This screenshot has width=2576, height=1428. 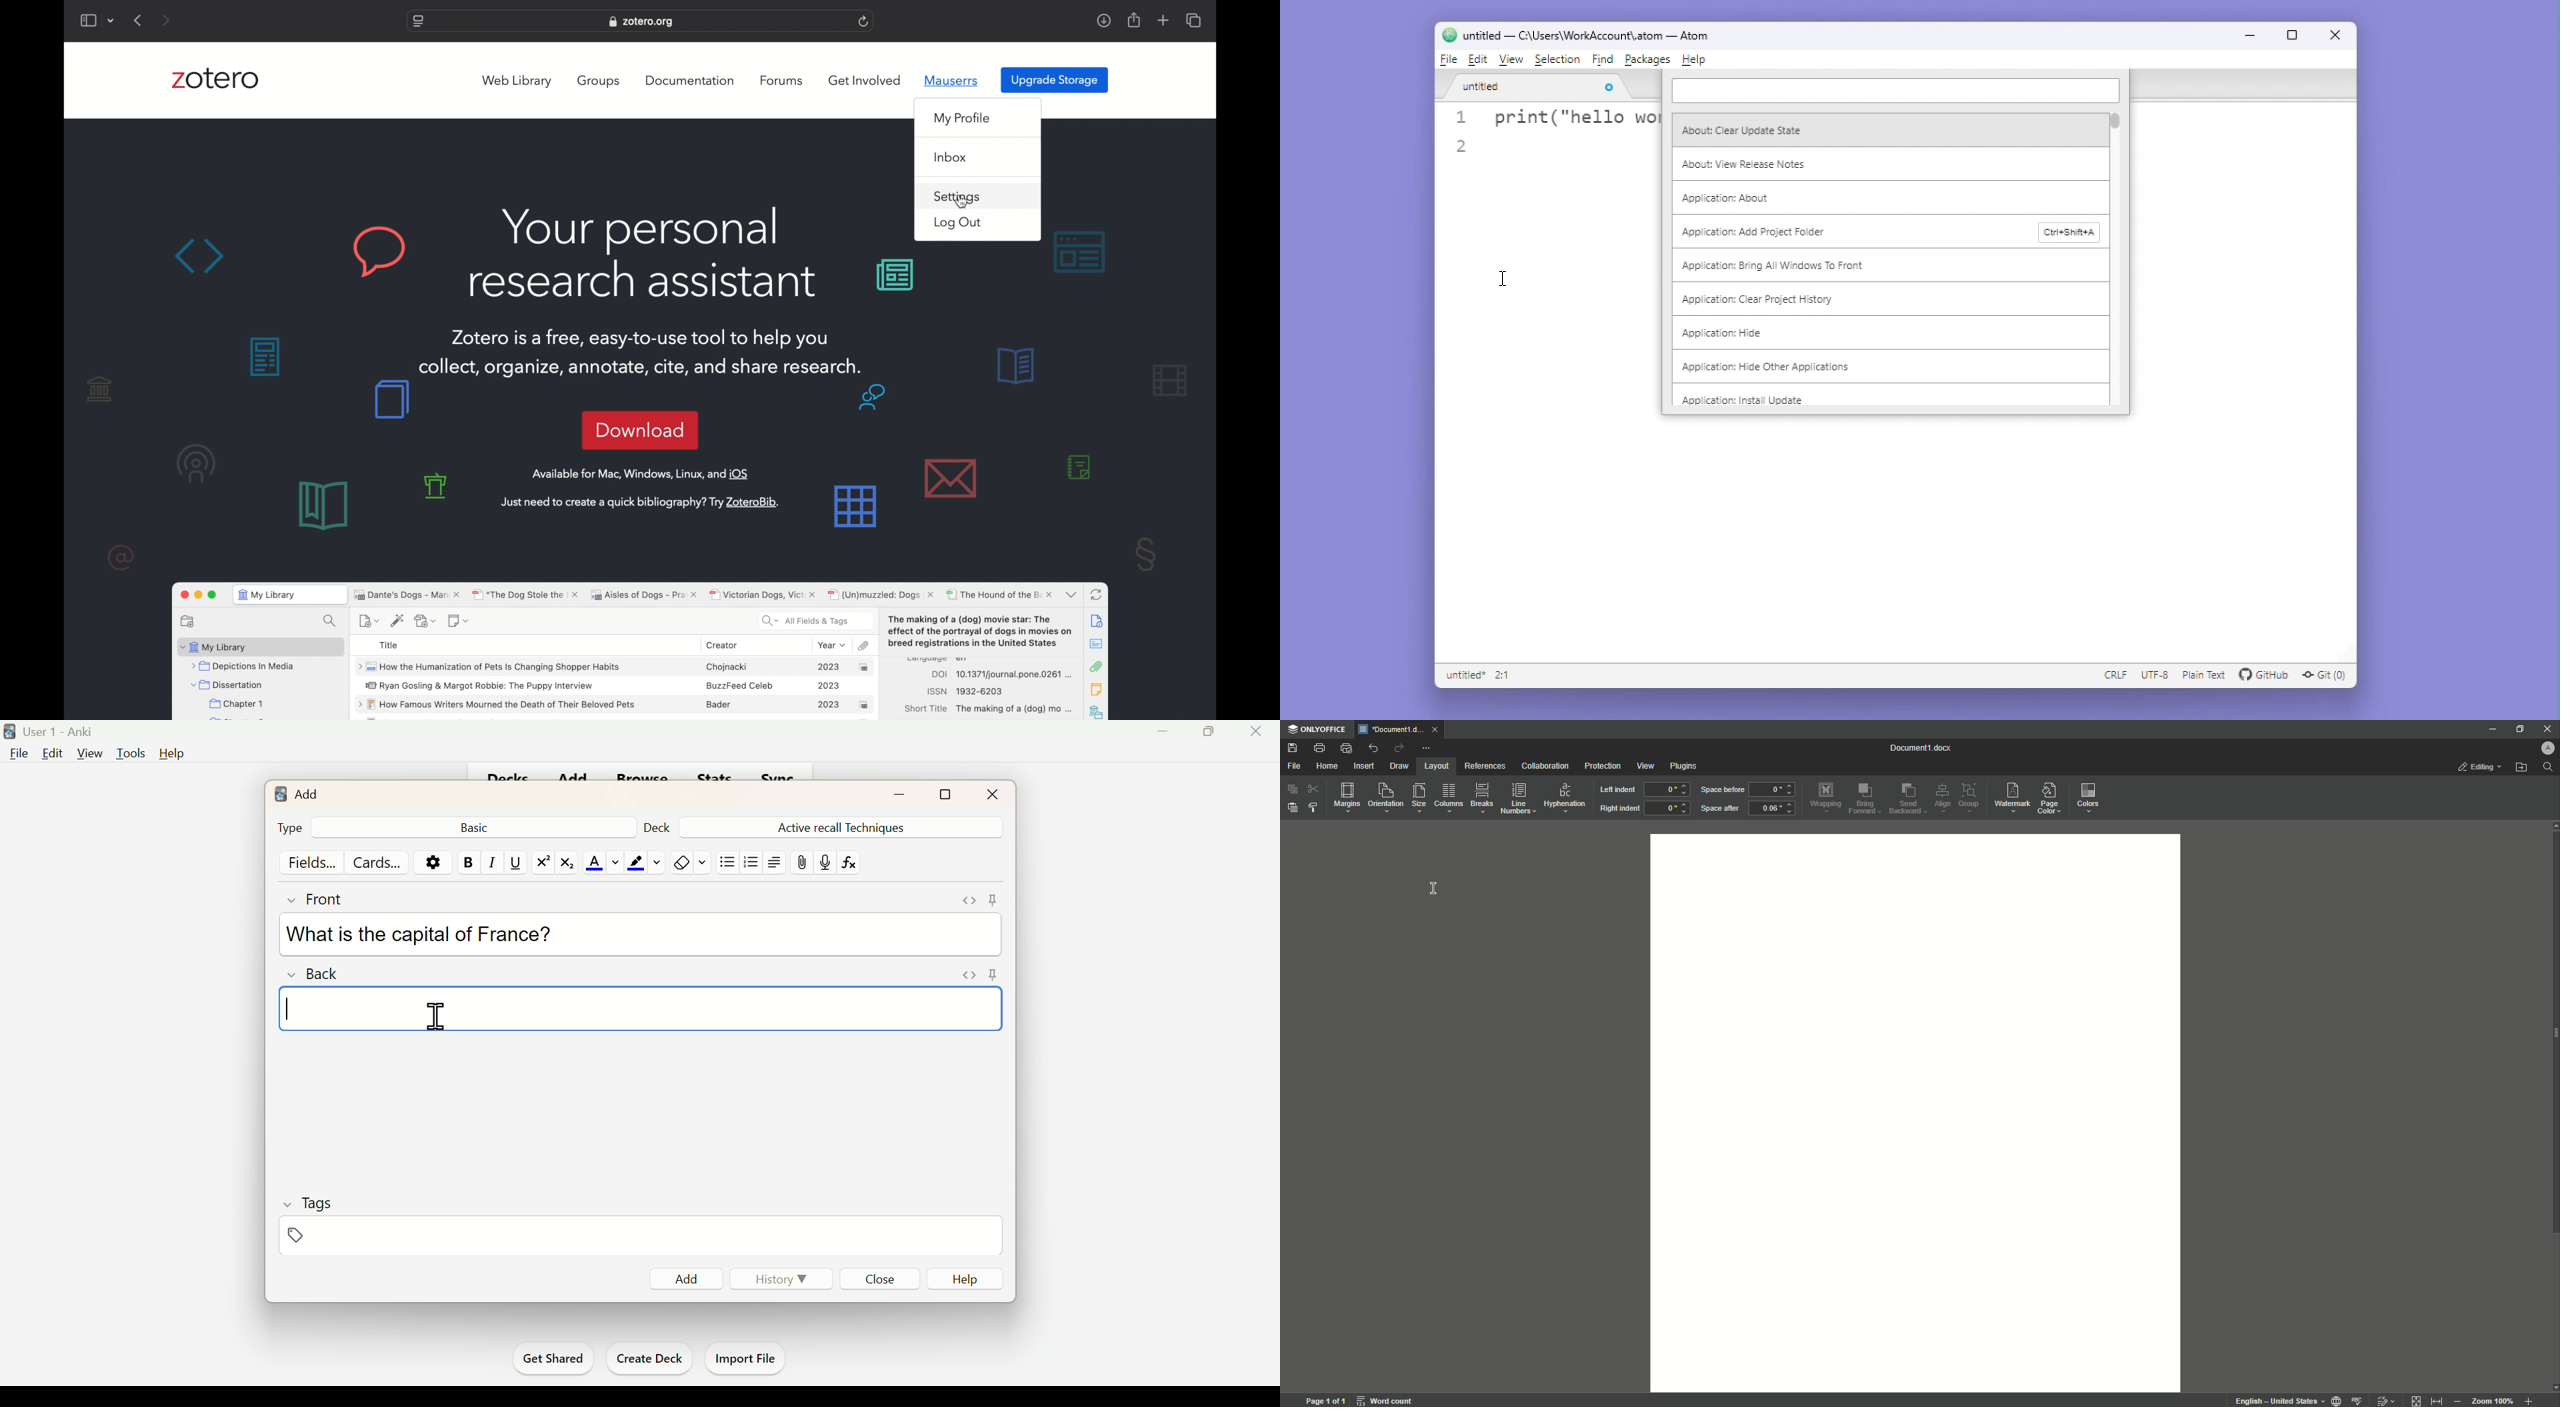 What do you see at coordinates (435, 1016) in the screenshot?
I see `Cursor` at bounding box center [435, 1016].